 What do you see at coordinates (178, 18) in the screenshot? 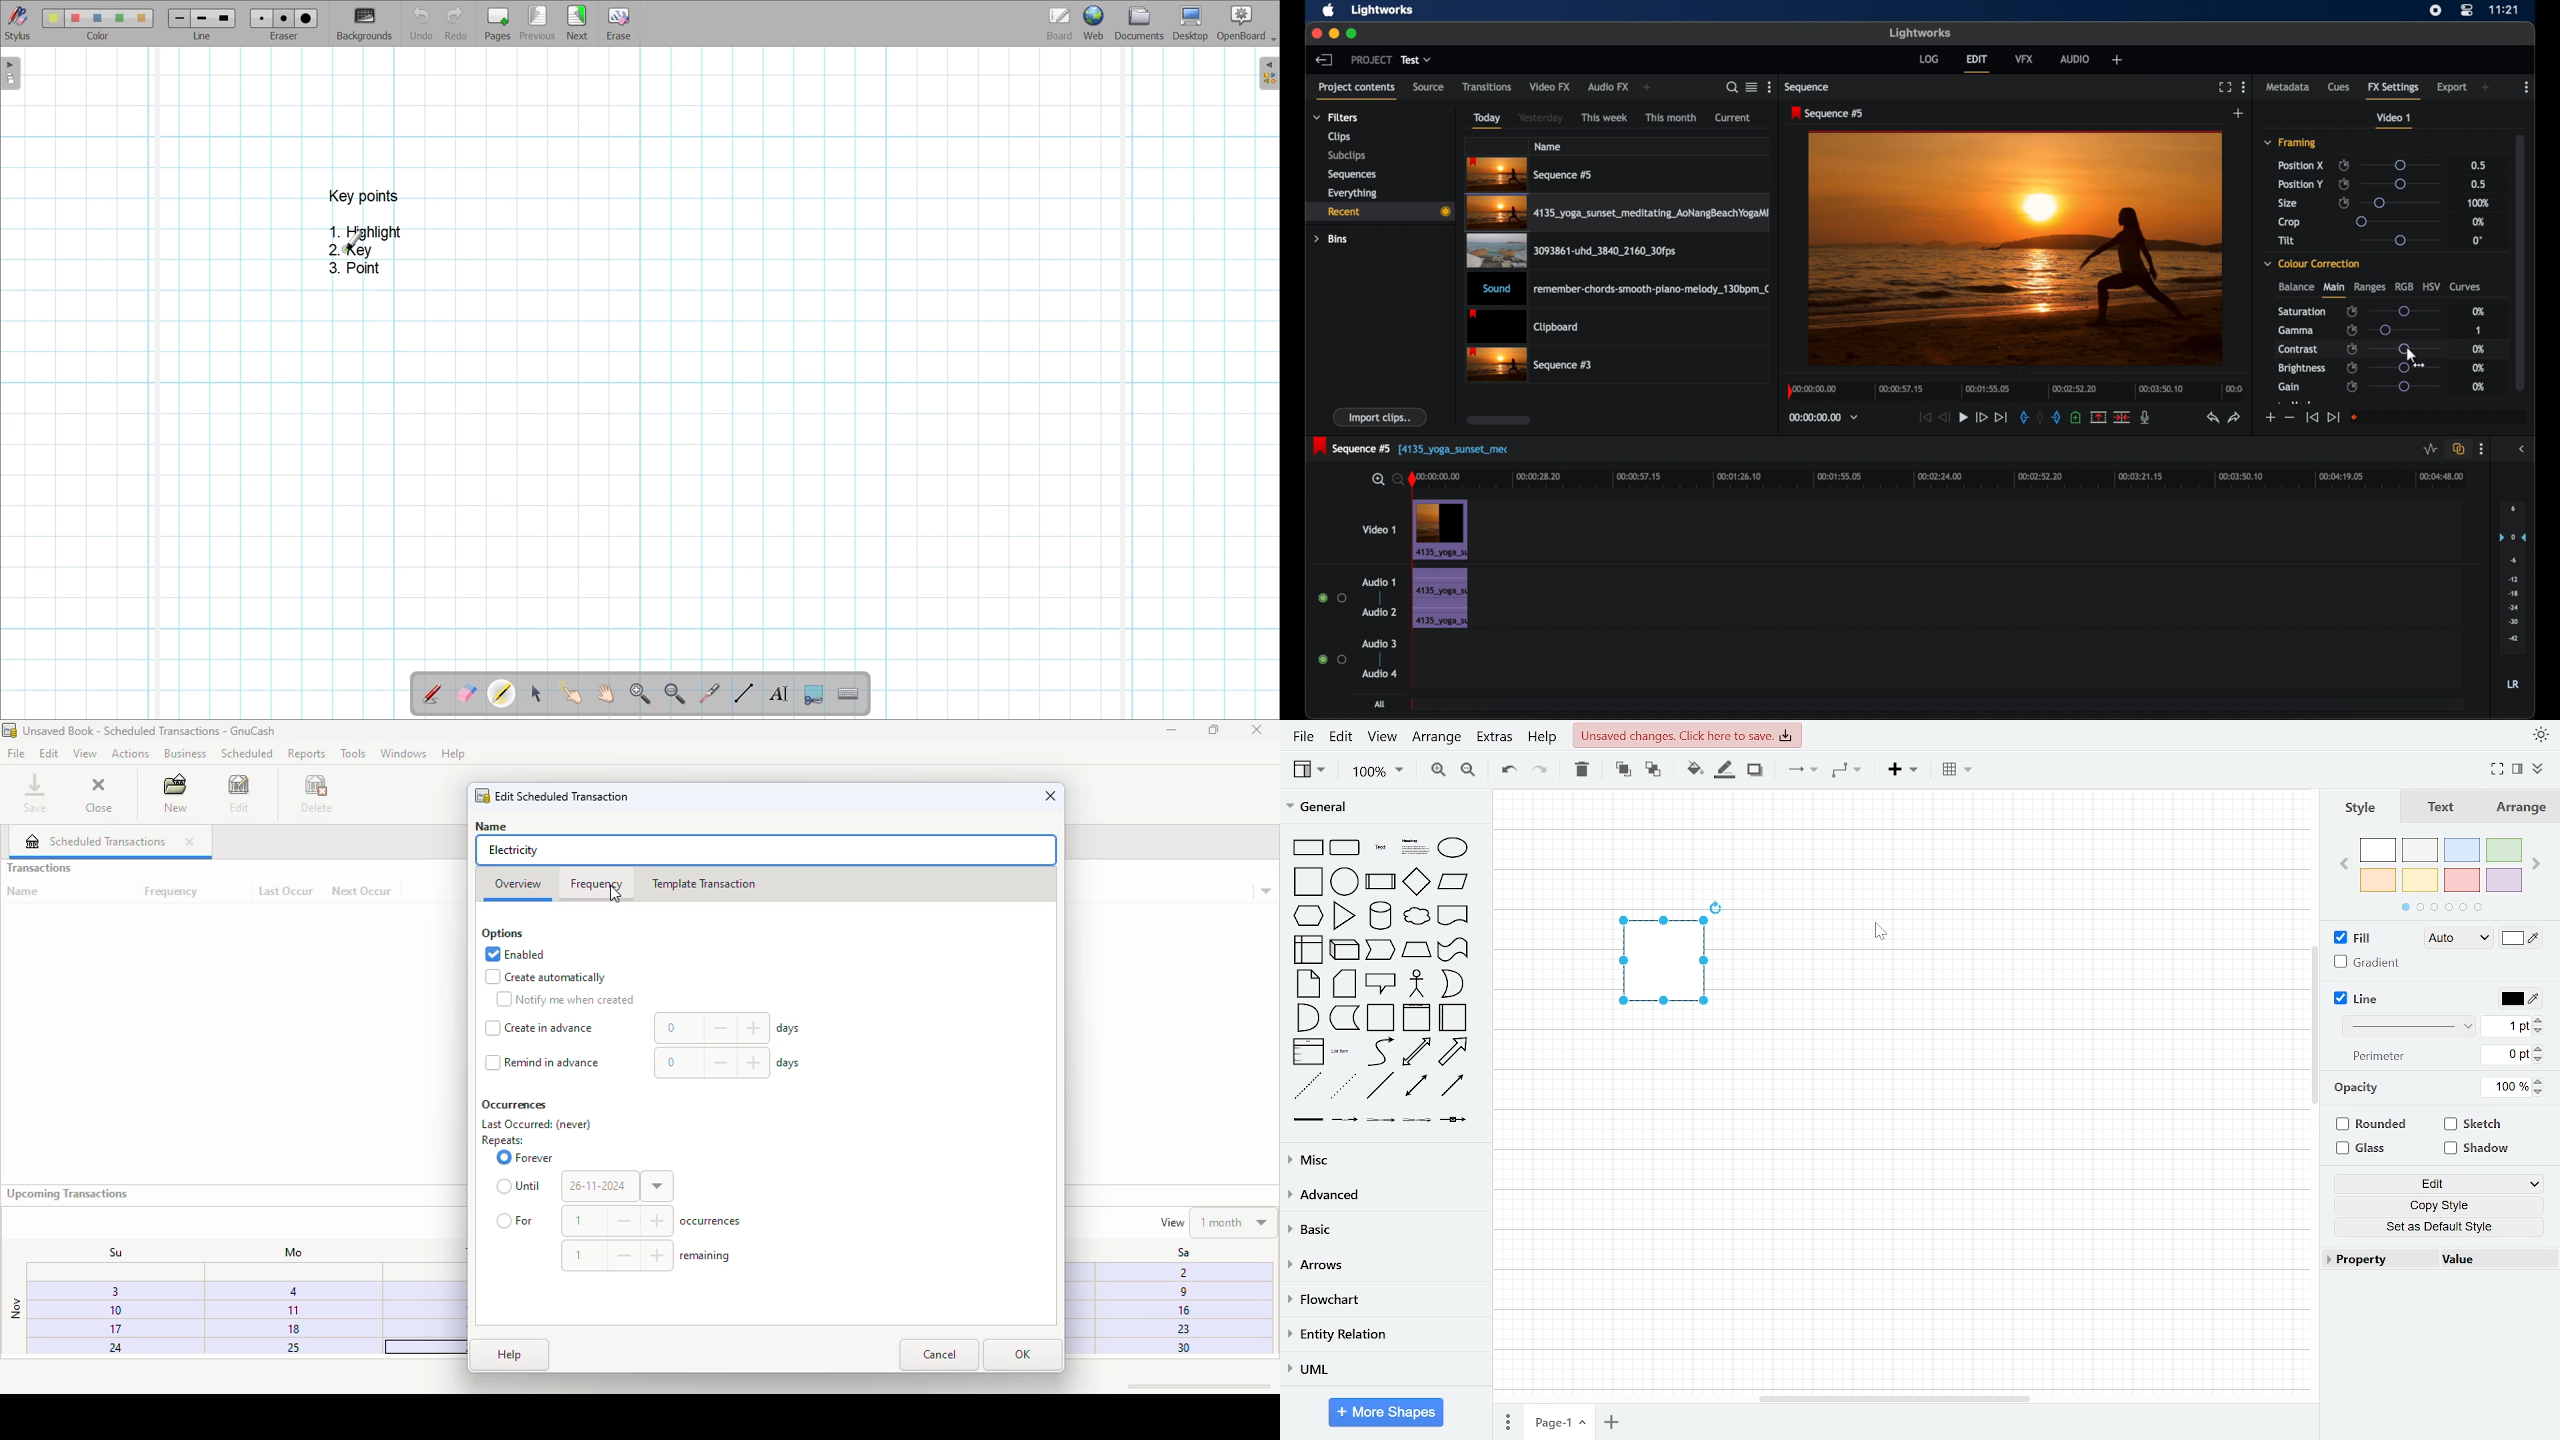
I see `Line 1` at bounding box center [178, 18].